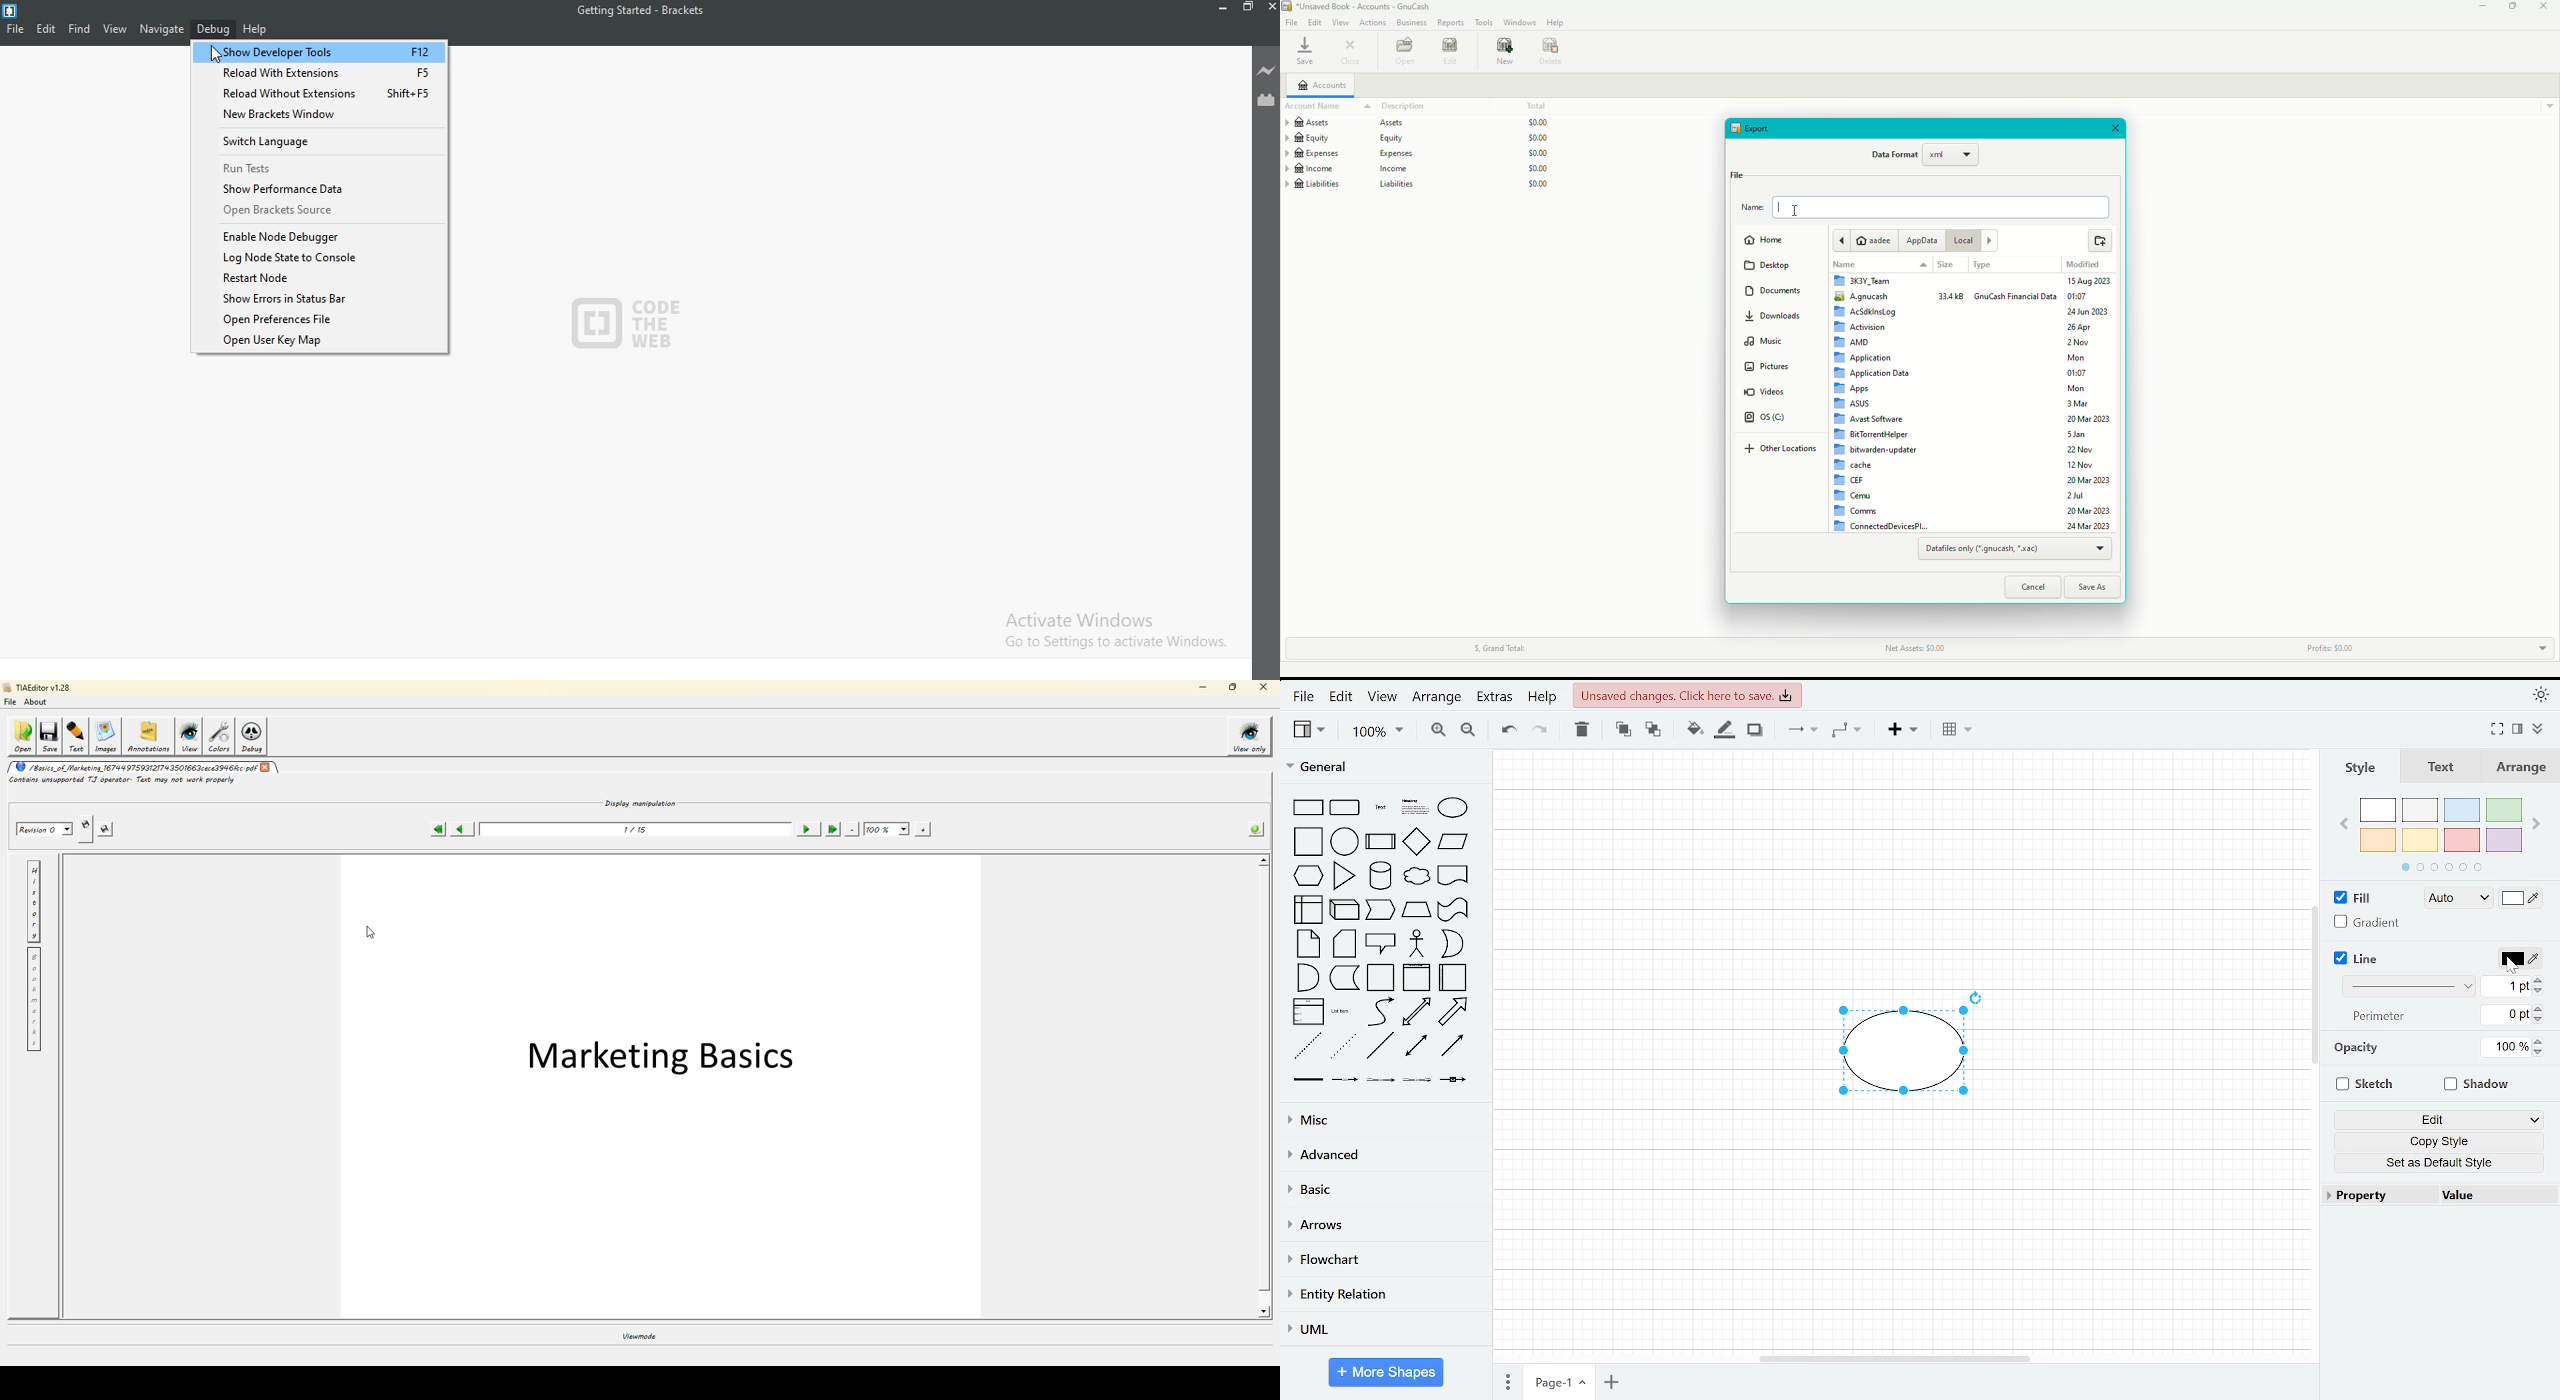 Image resolution: width=2576 pixels, height=1400 pixels. What do you see at coordinates (1540, 730) in the screenshot?
I see `redo` at bounding box center [1540, 730].